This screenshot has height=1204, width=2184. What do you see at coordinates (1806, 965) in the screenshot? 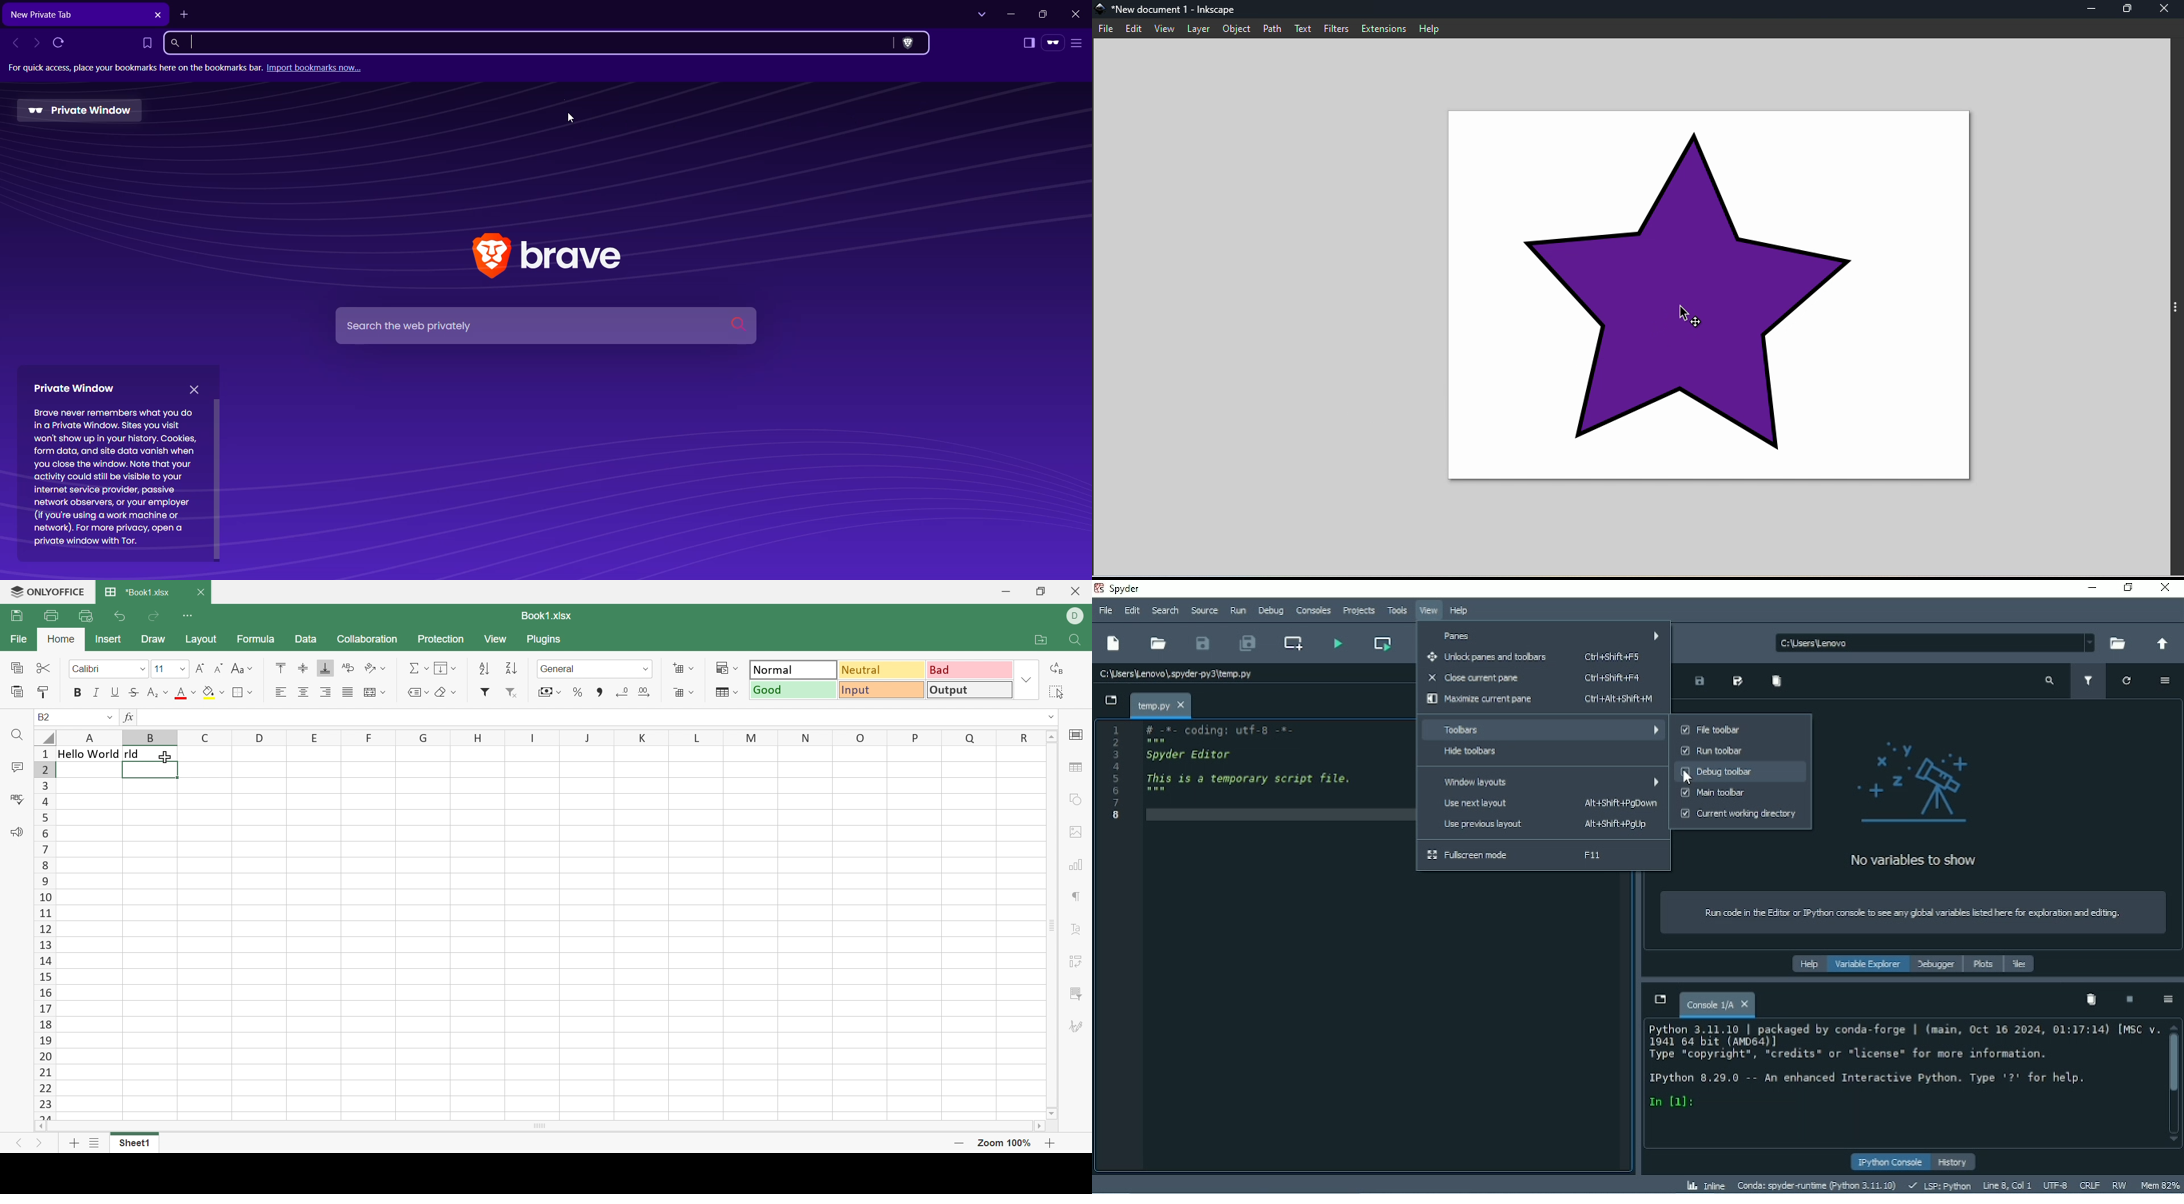
I see `Help` at bounding box center [1806, 965].